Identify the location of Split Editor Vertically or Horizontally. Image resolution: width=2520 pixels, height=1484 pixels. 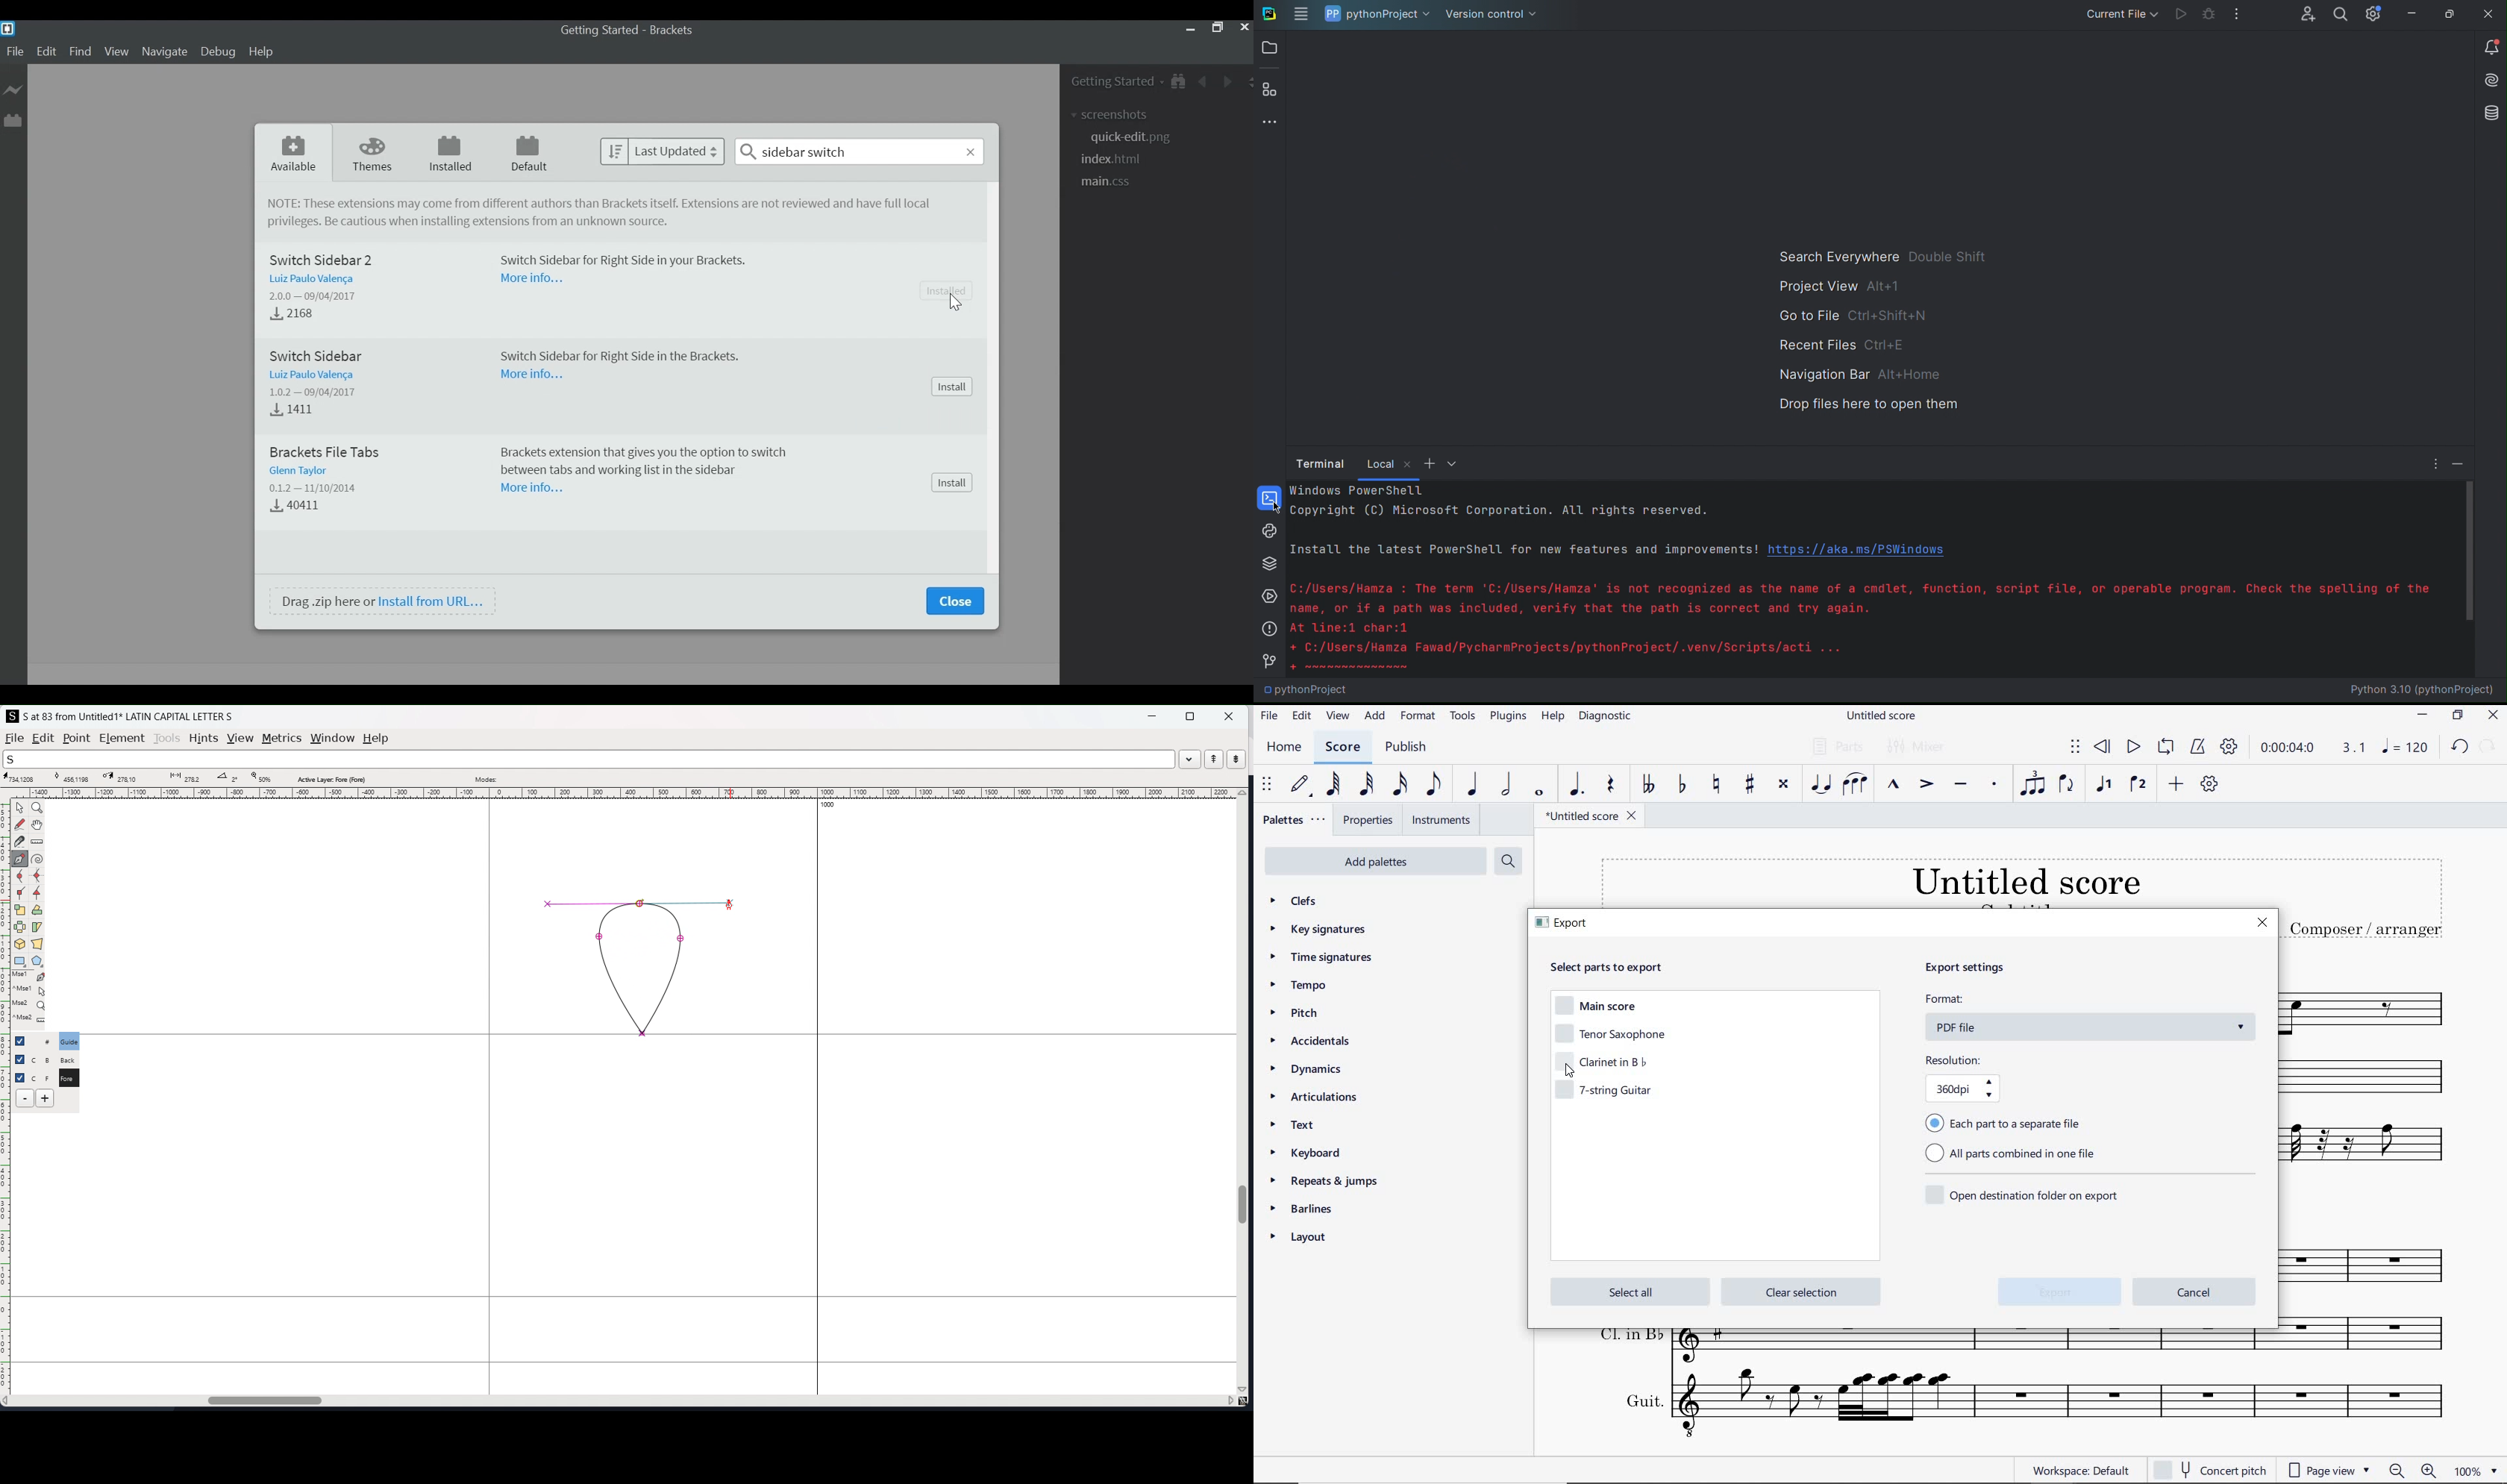
(1246, 81).